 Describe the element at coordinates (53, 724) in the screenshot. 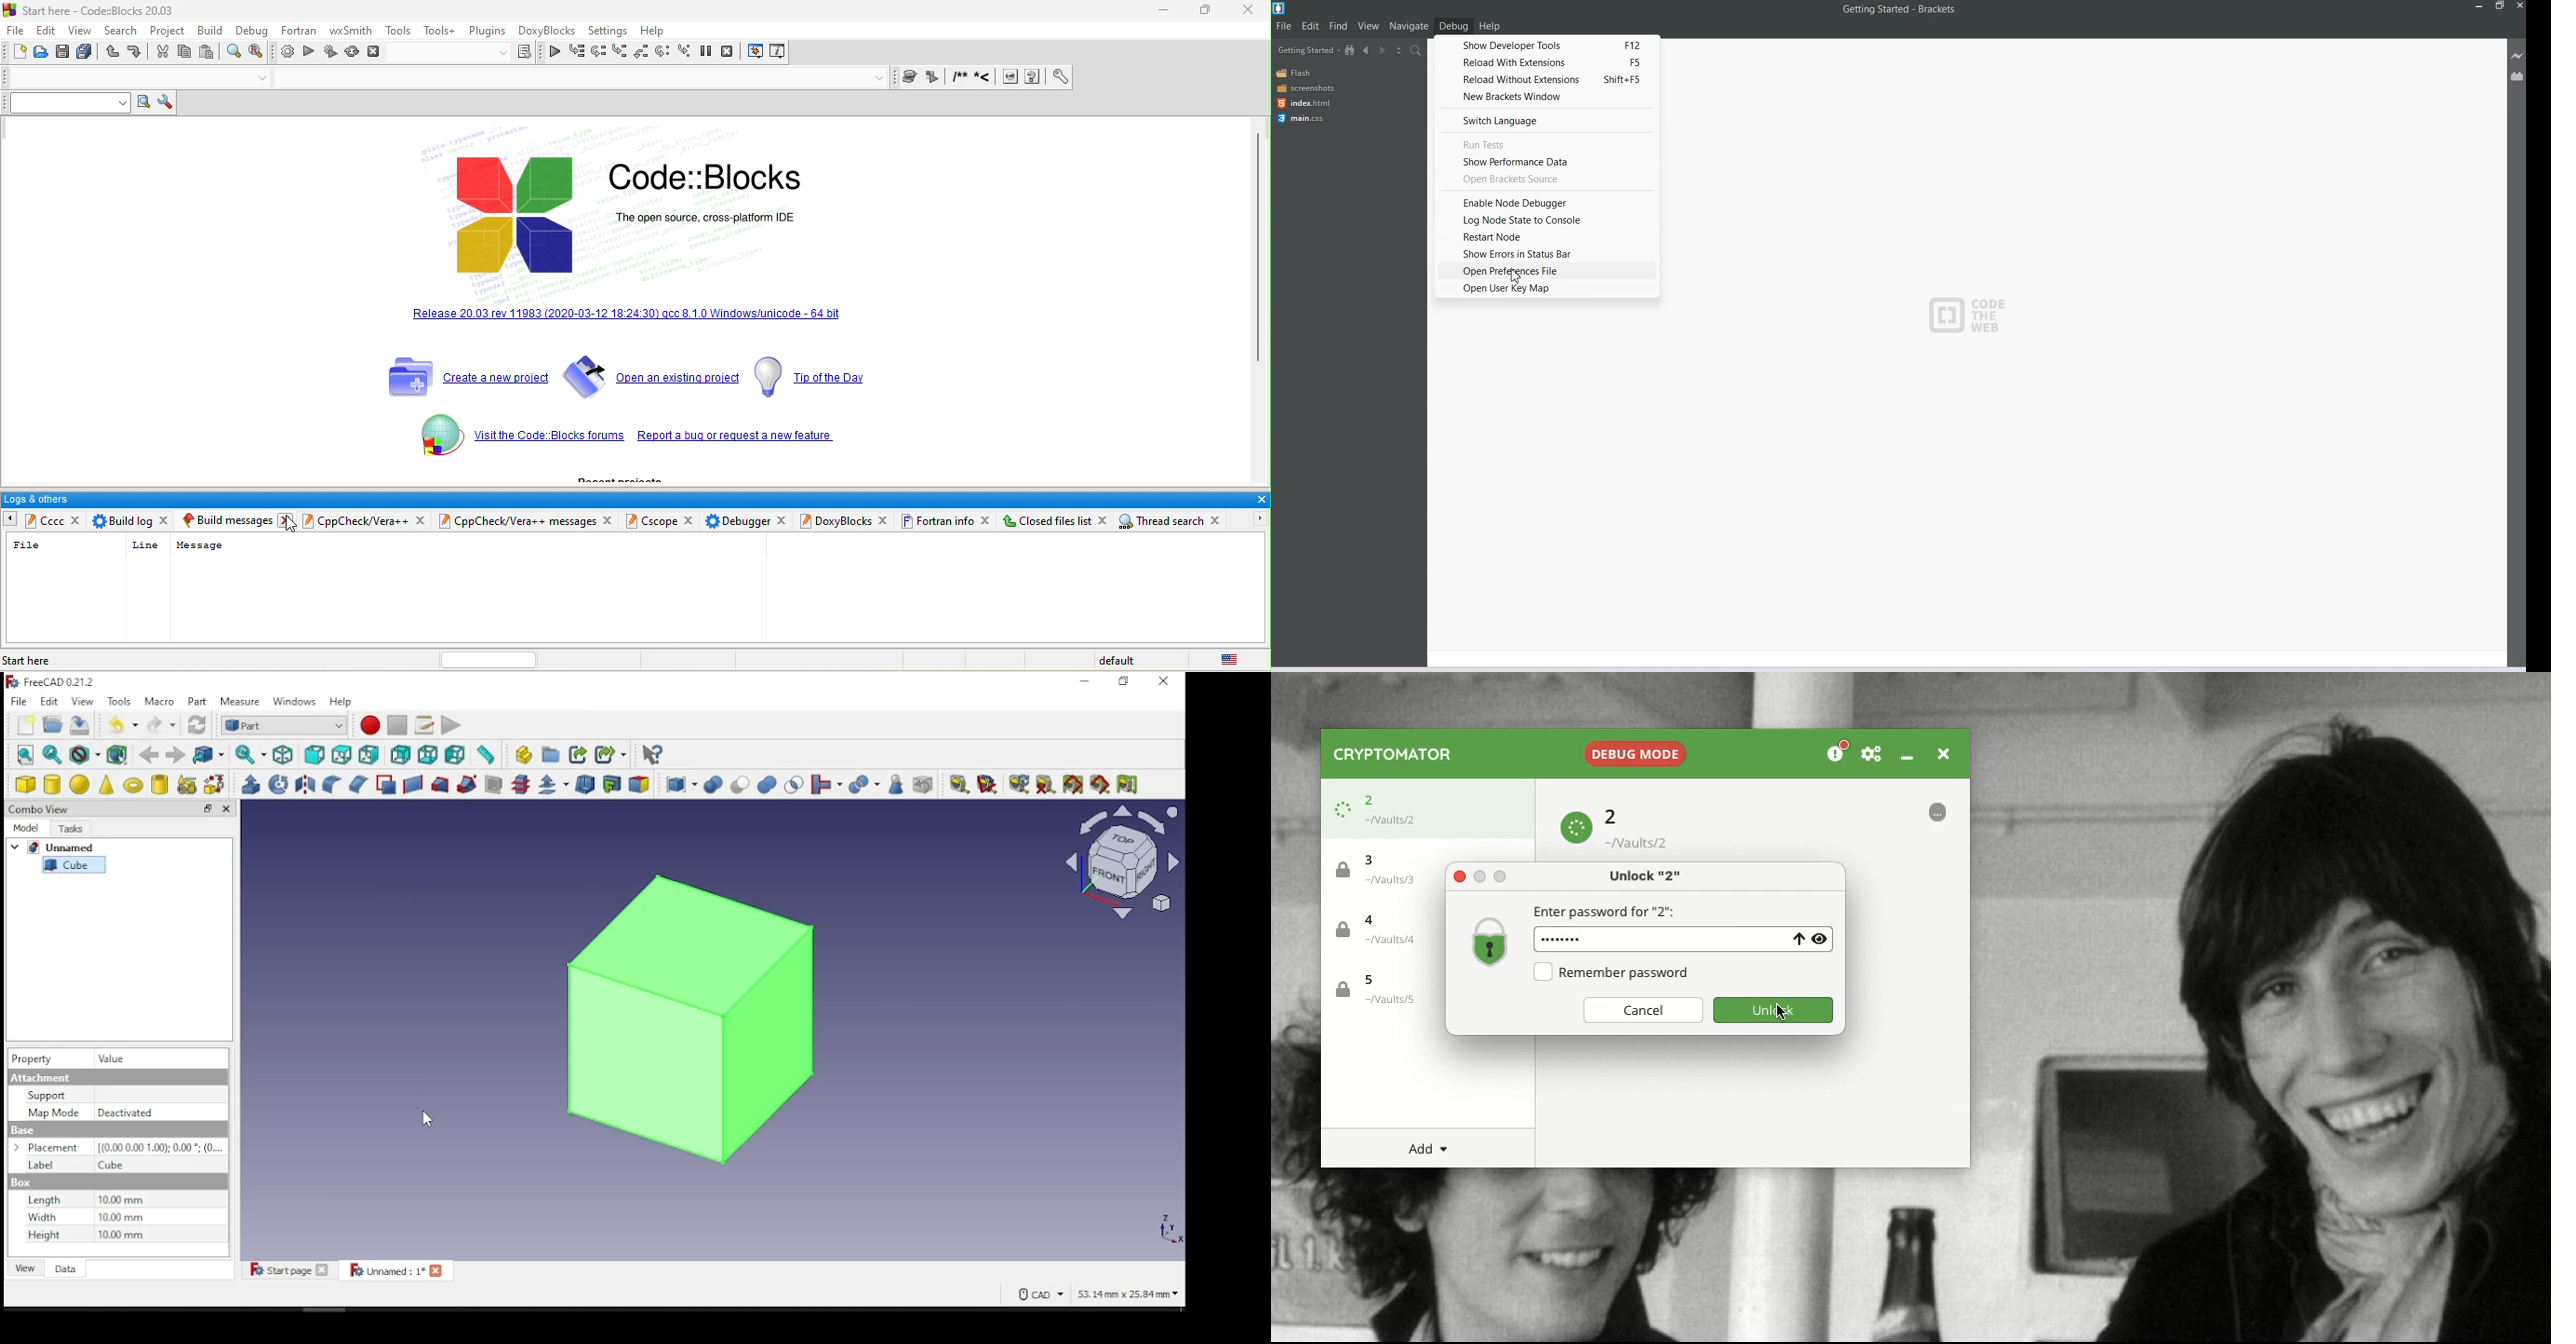

I see `open` at that location.